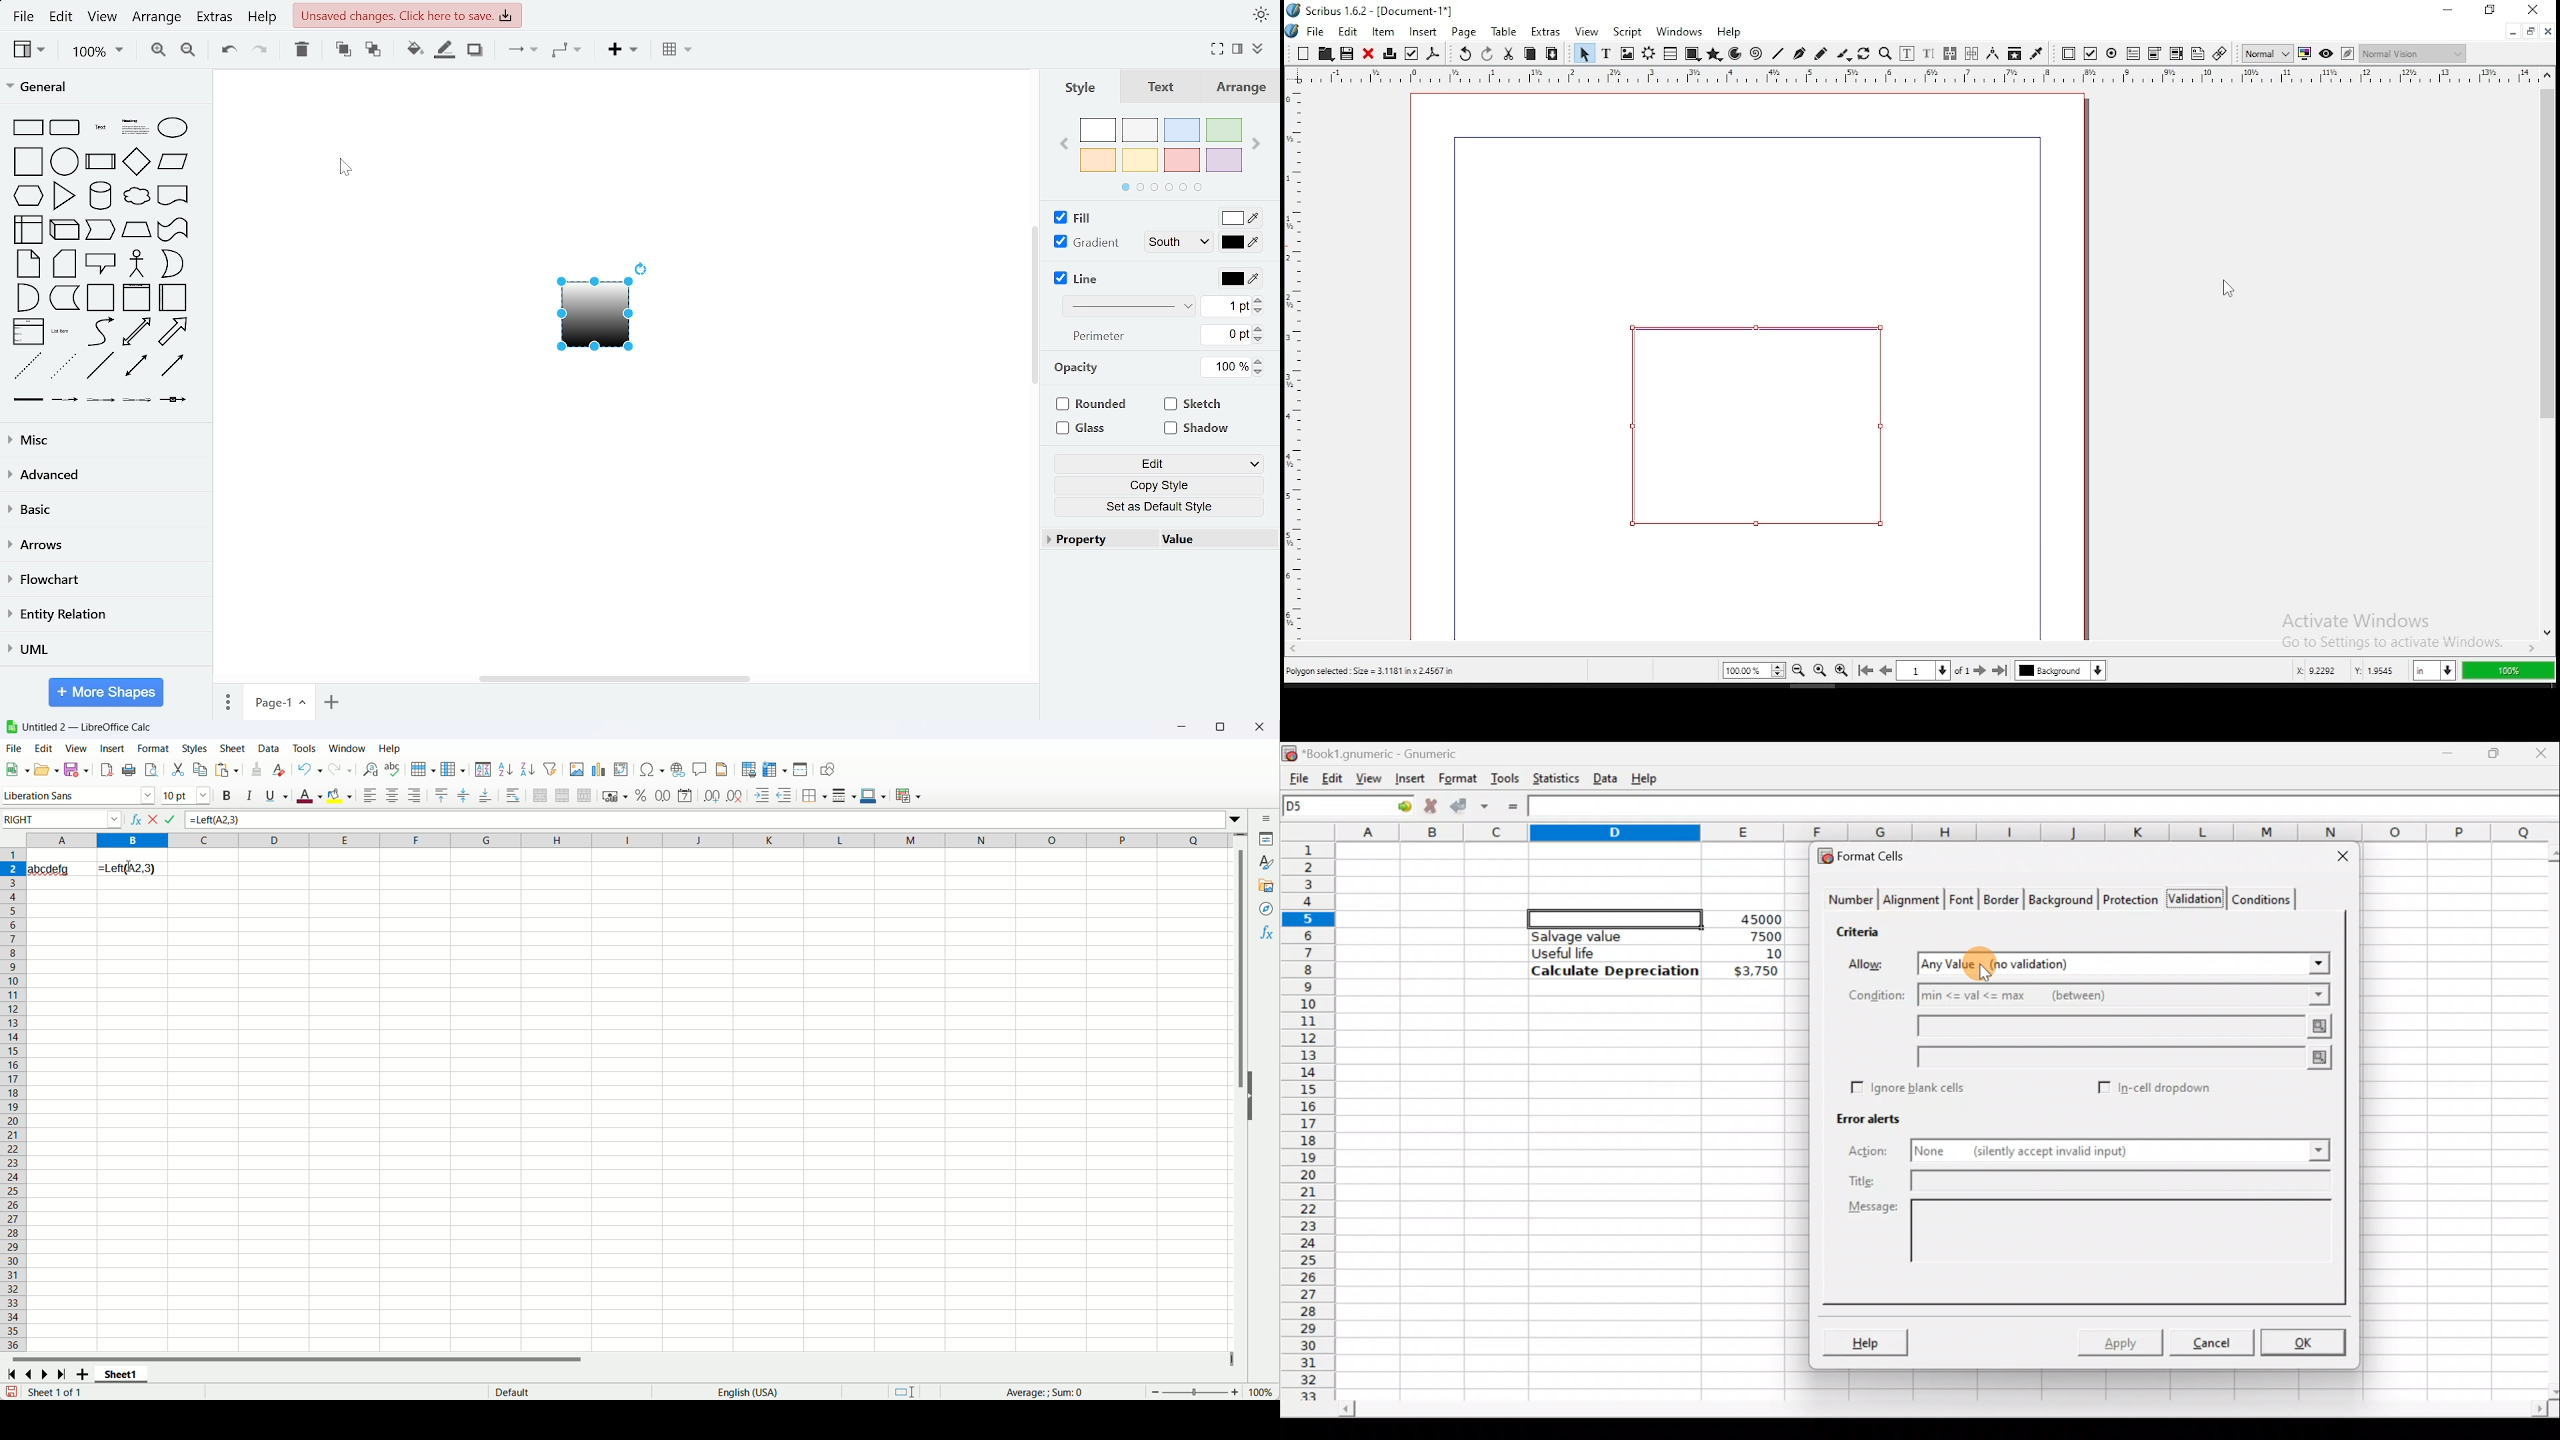 This screenshot has height=1456, width=2576. I want to click on spiral, so click(1756, 54).